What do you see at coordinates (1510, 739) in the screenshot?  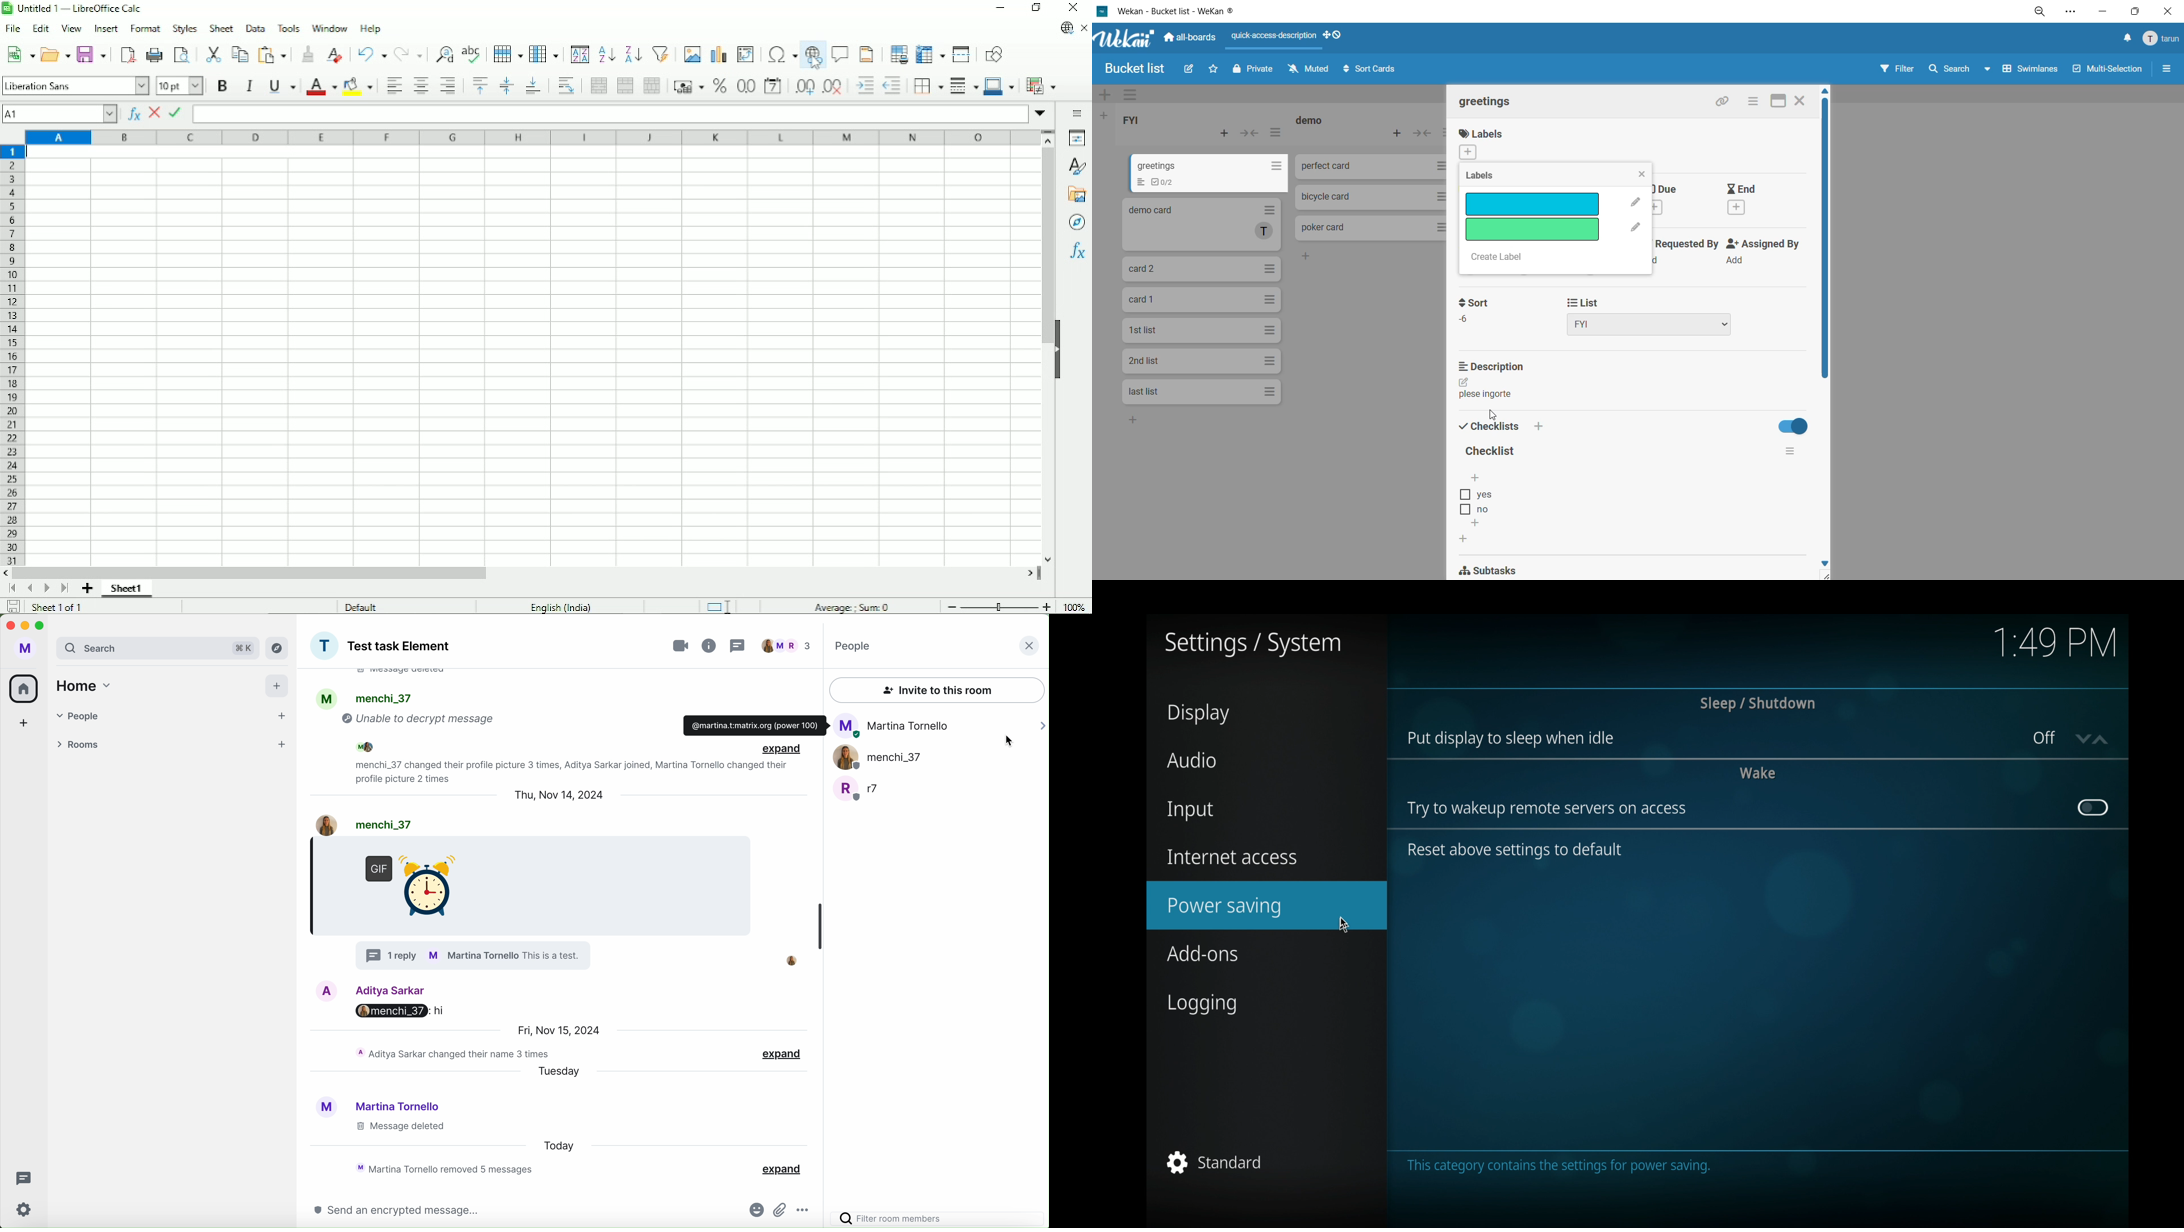 I see `put display to sleep when idle` at bounding box center [1510, 739].